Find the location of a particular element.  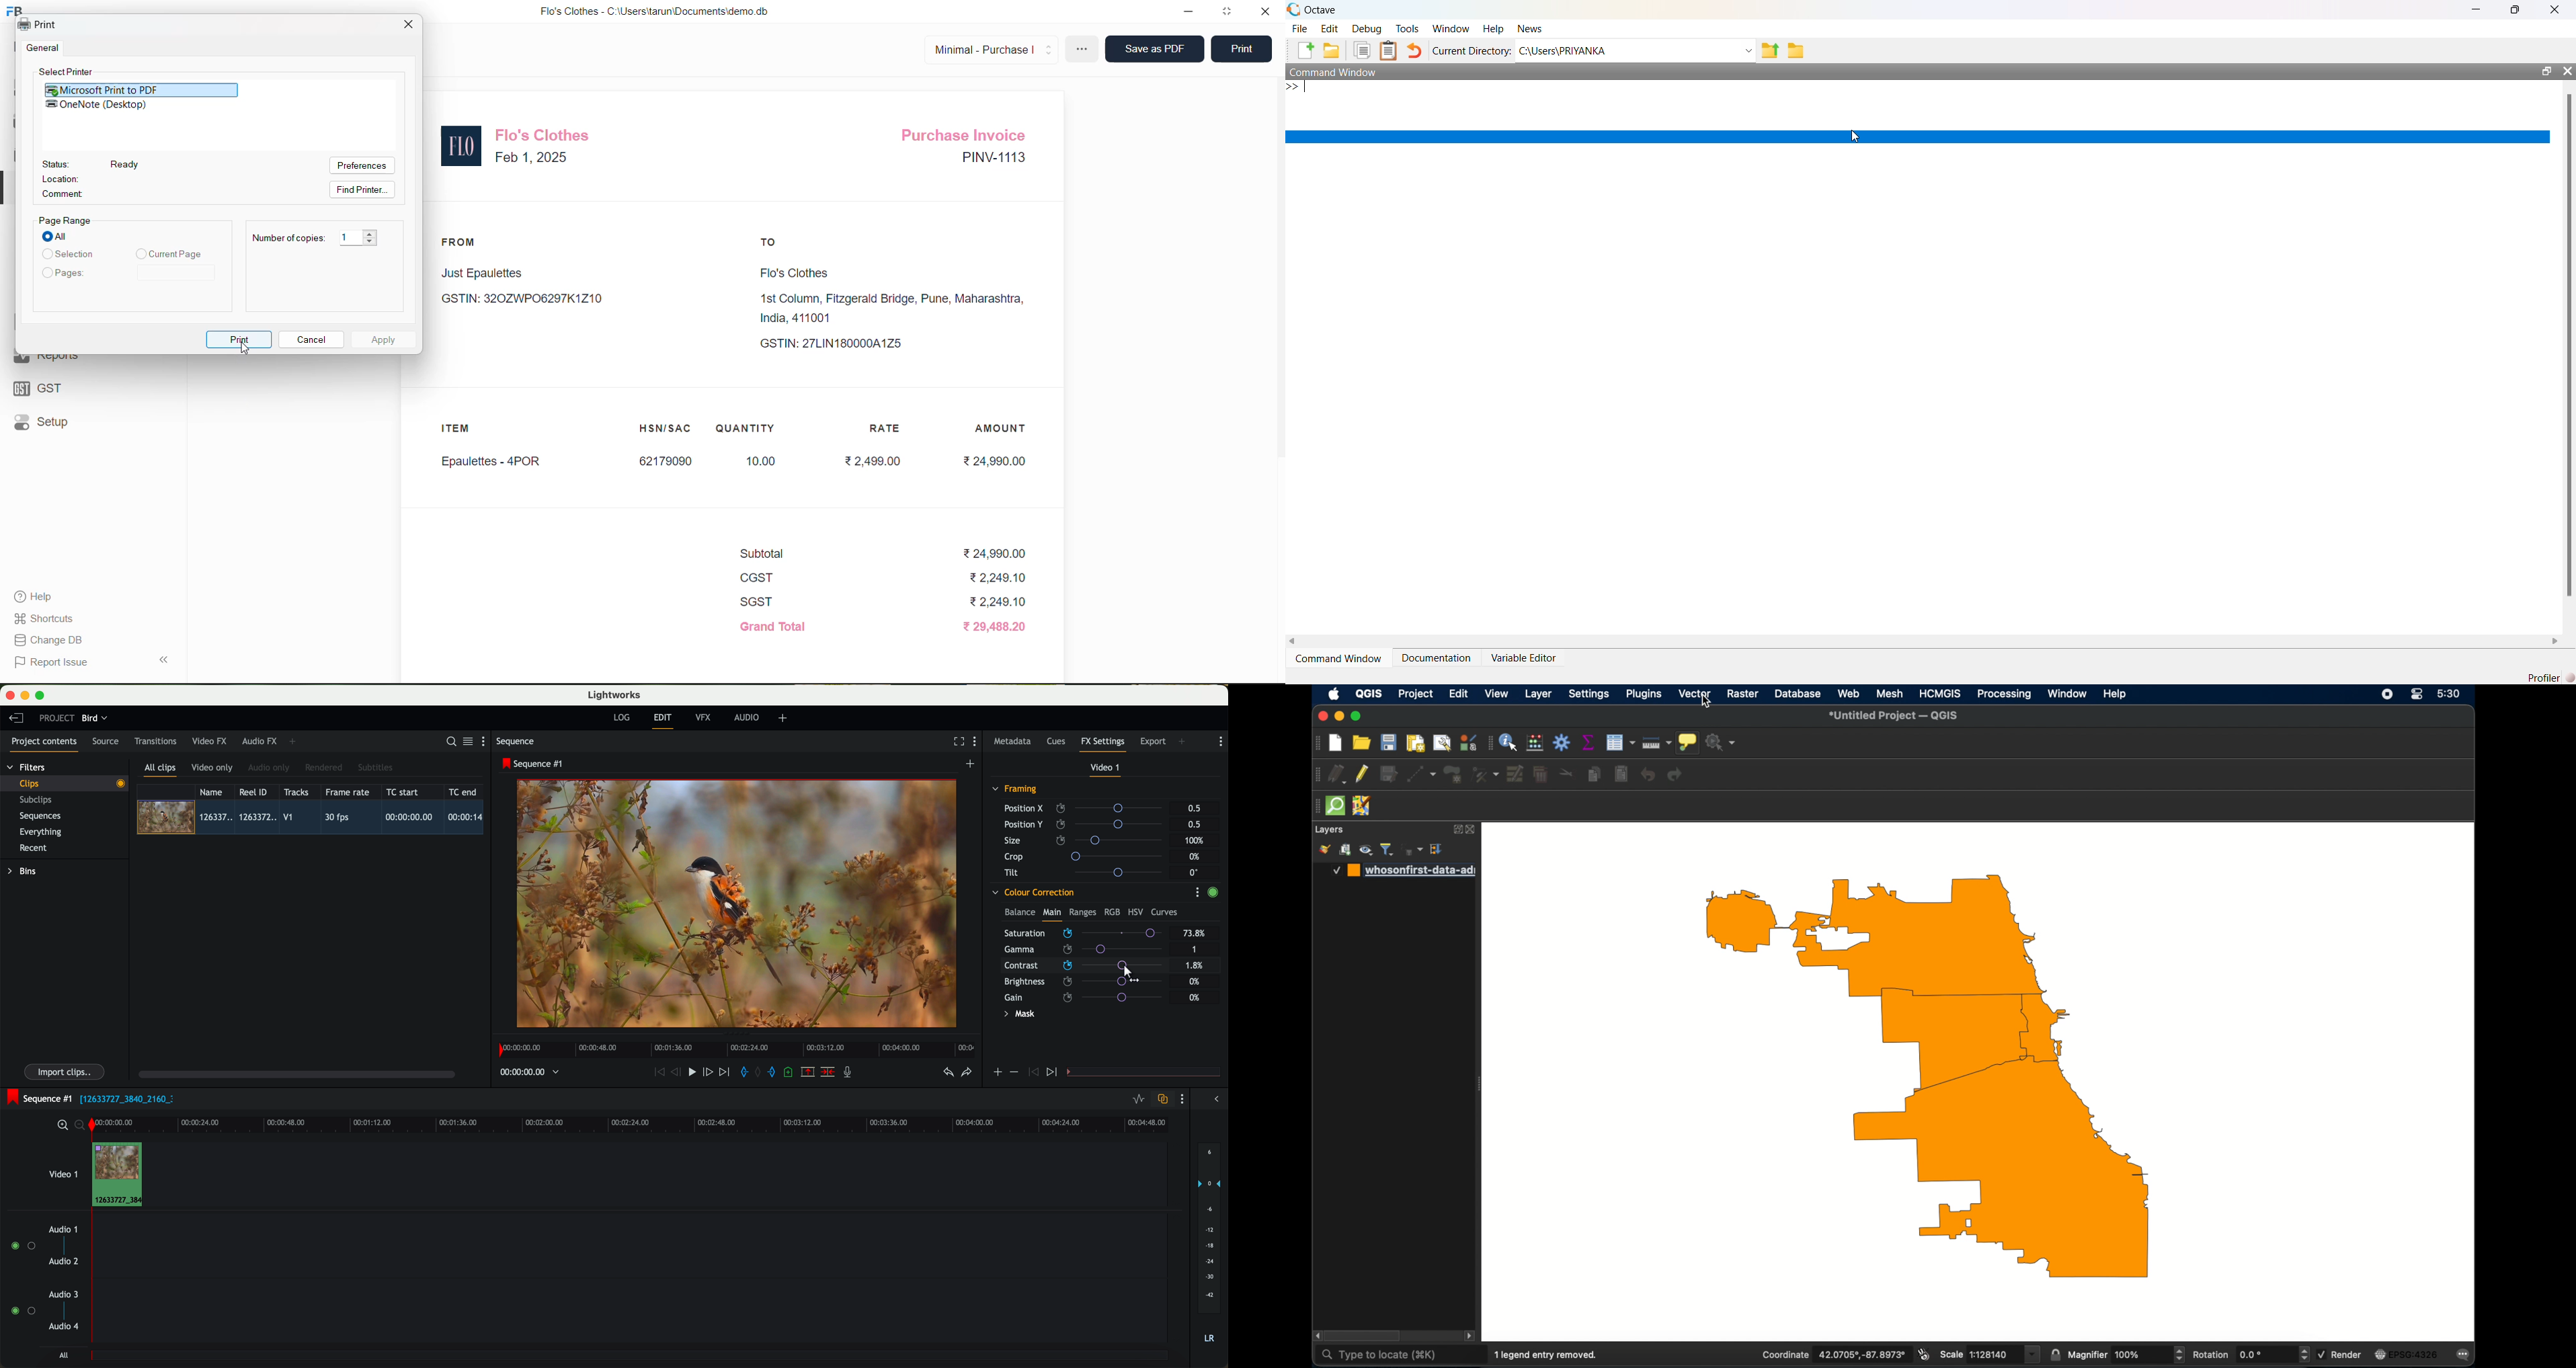

 Print is located at coordinates (36, 26).